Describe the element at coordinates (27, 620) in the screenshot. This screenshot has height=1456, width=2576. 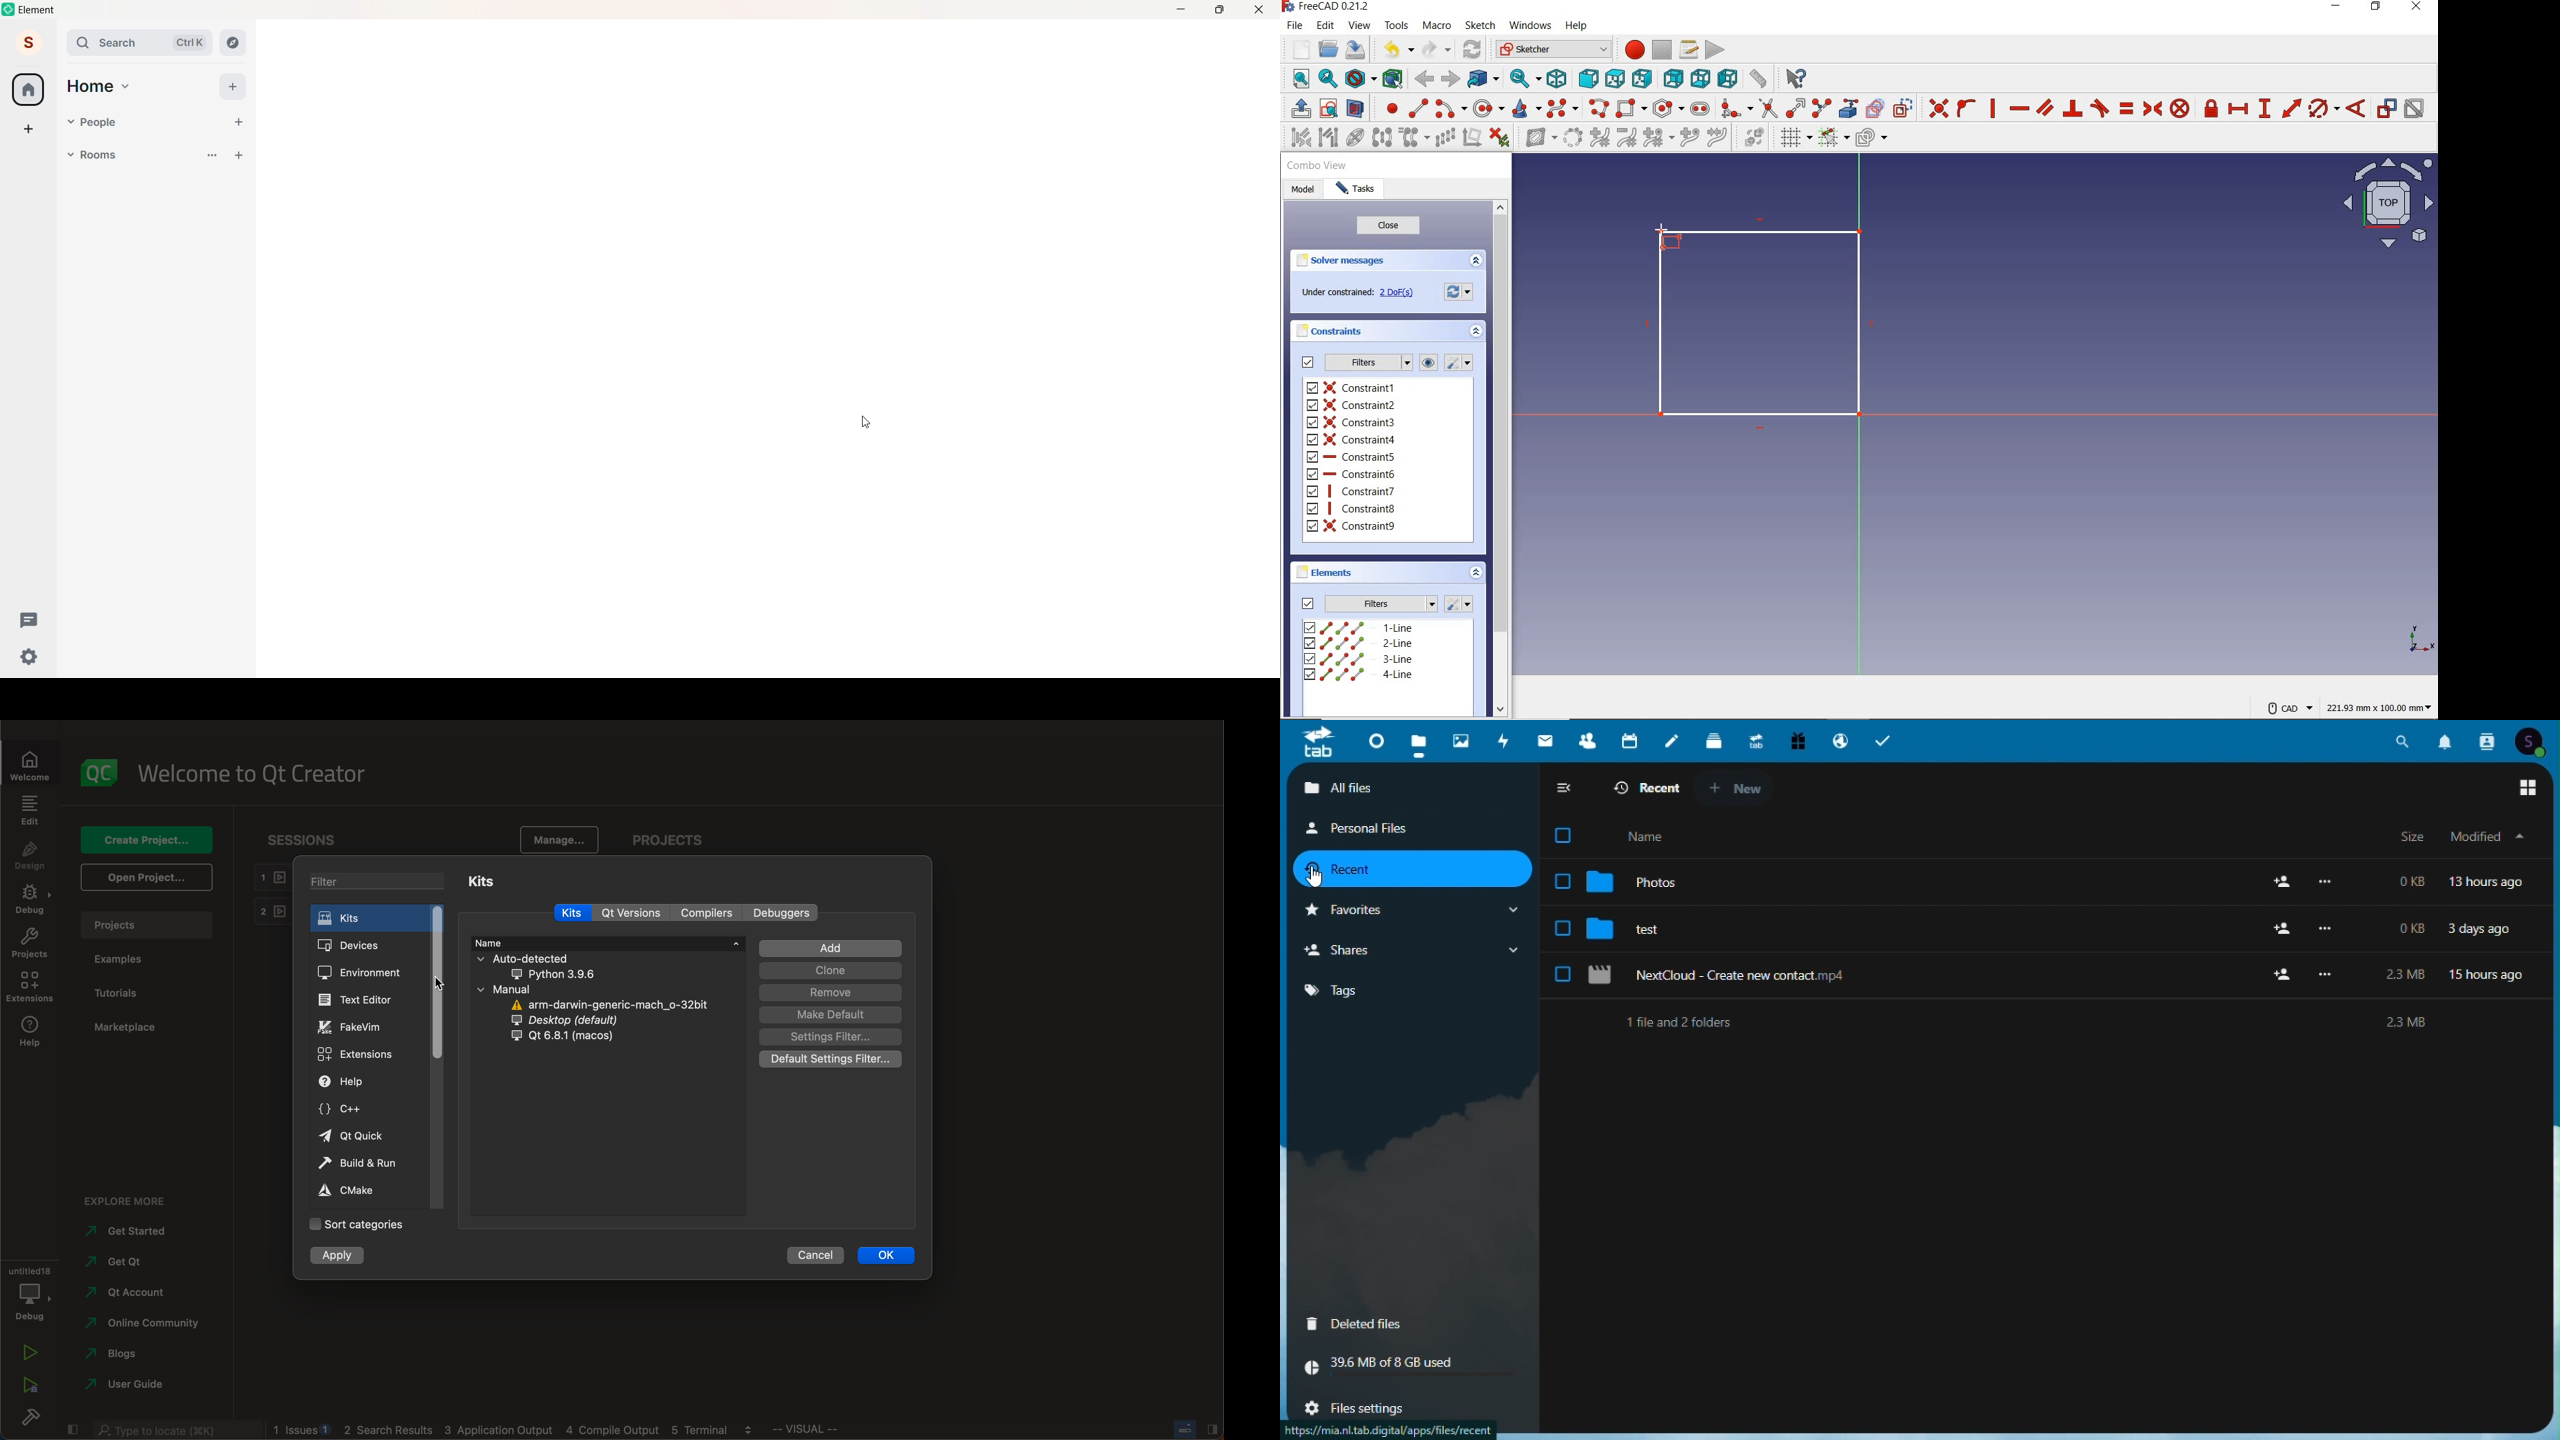
I see `Threads` at that location.